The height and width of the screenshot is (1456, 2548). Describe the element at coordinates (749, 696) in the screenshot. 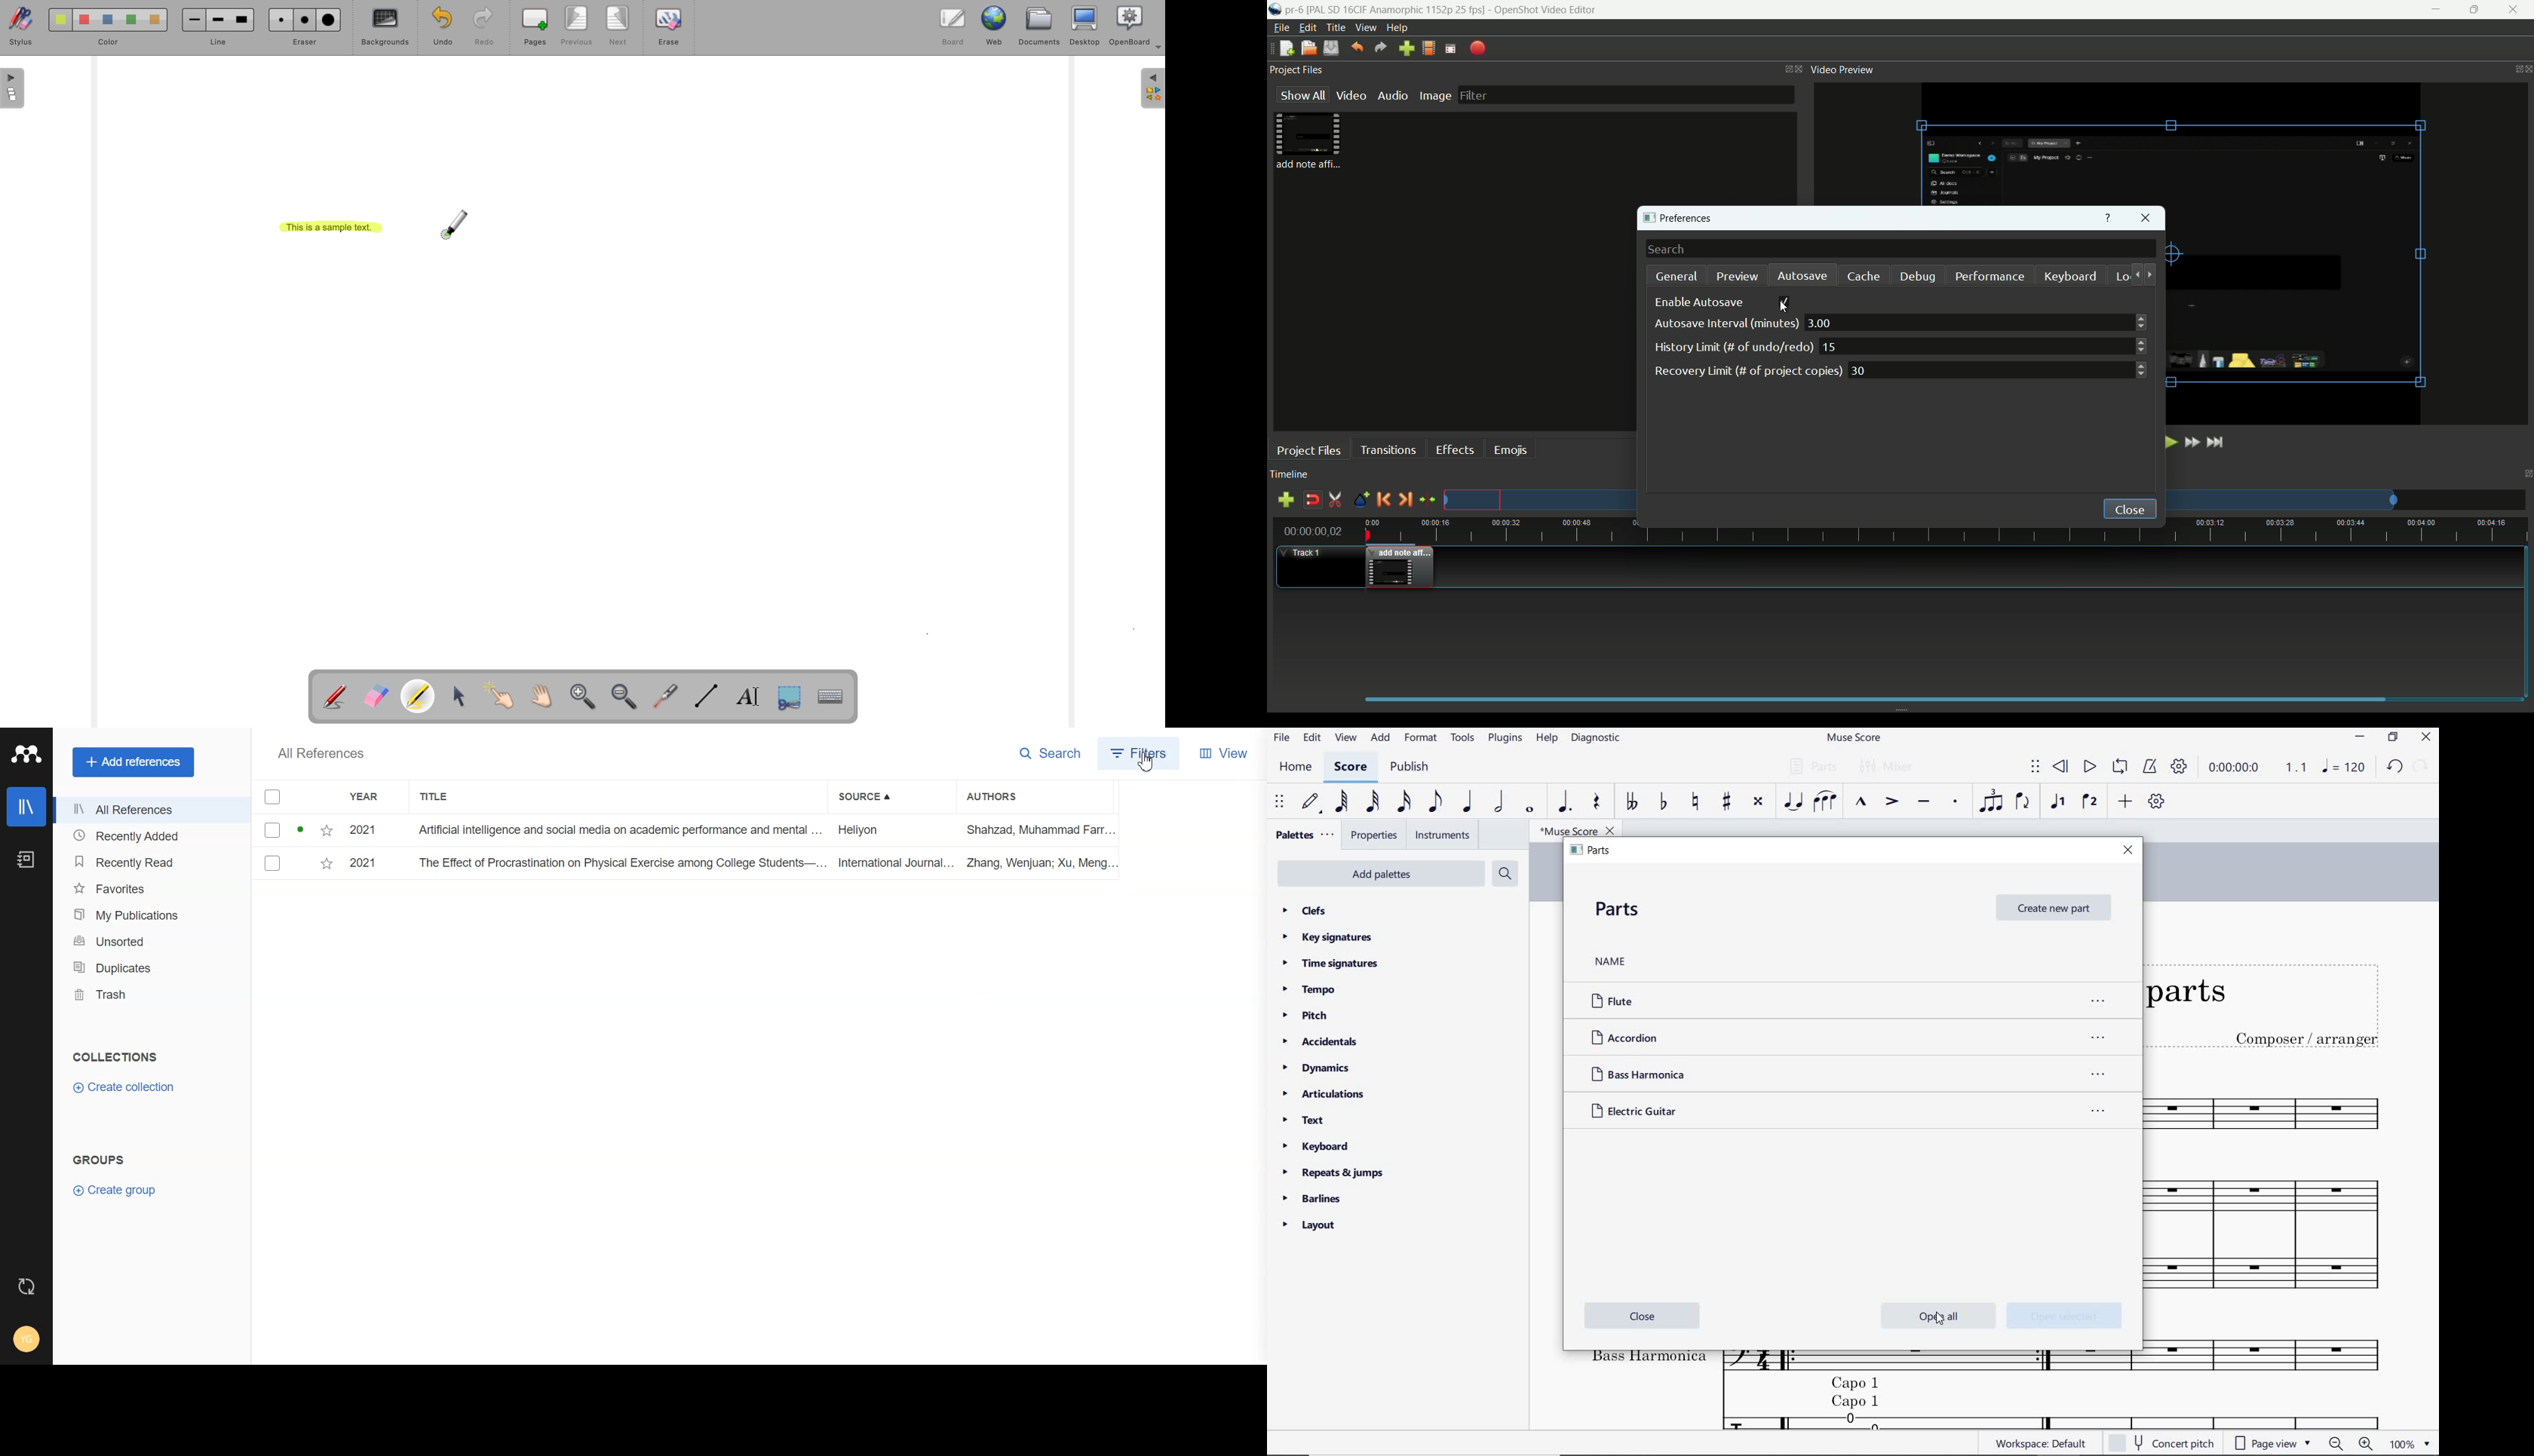

I see `write text` at that location.